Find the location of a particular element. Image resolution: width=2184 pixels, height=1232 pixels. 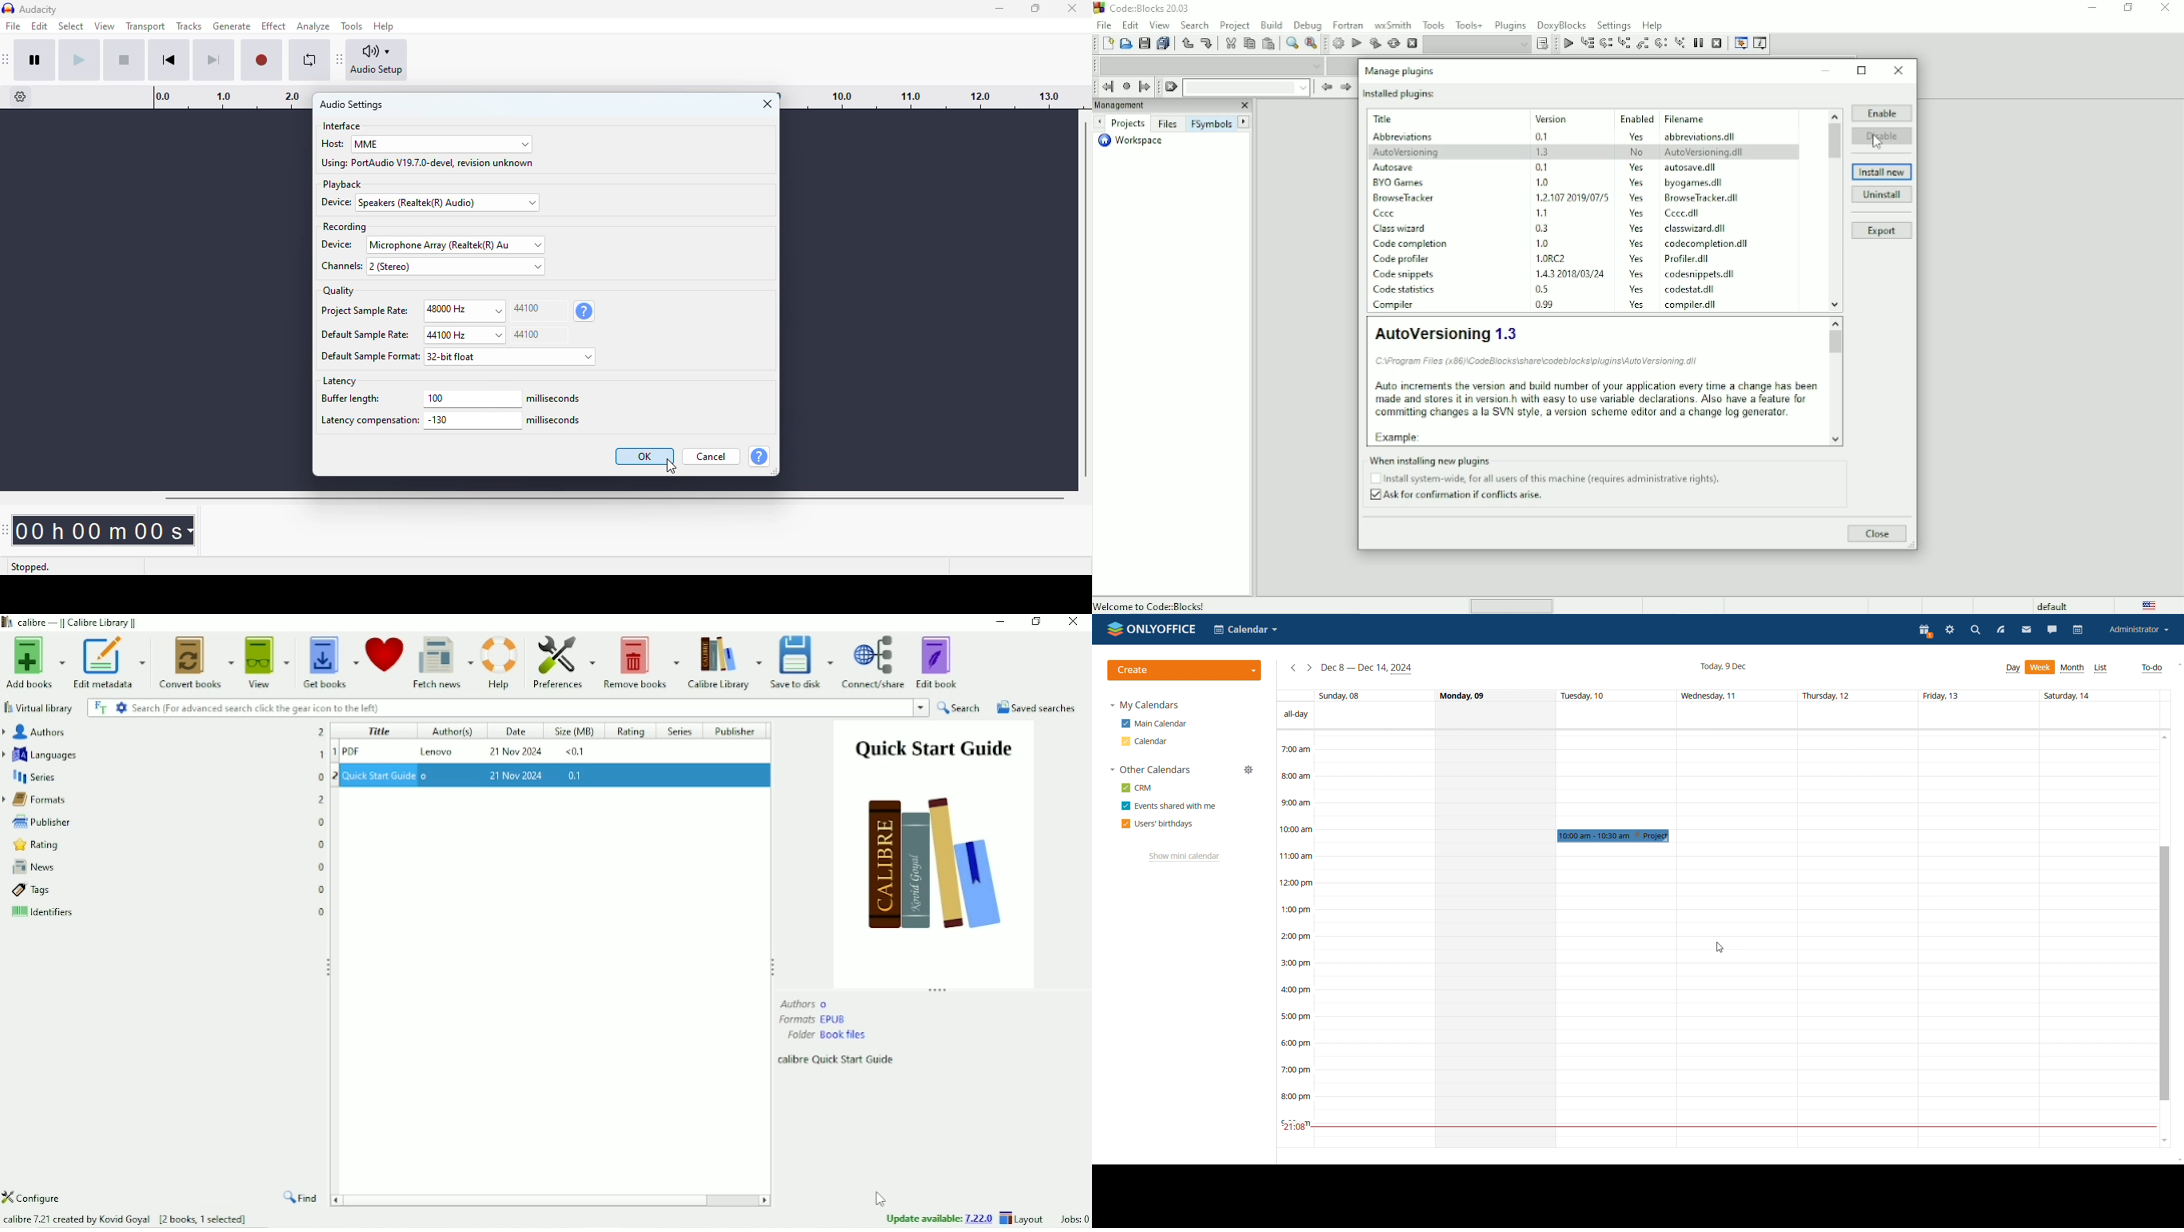

create is located at coordinates (1185, 670).